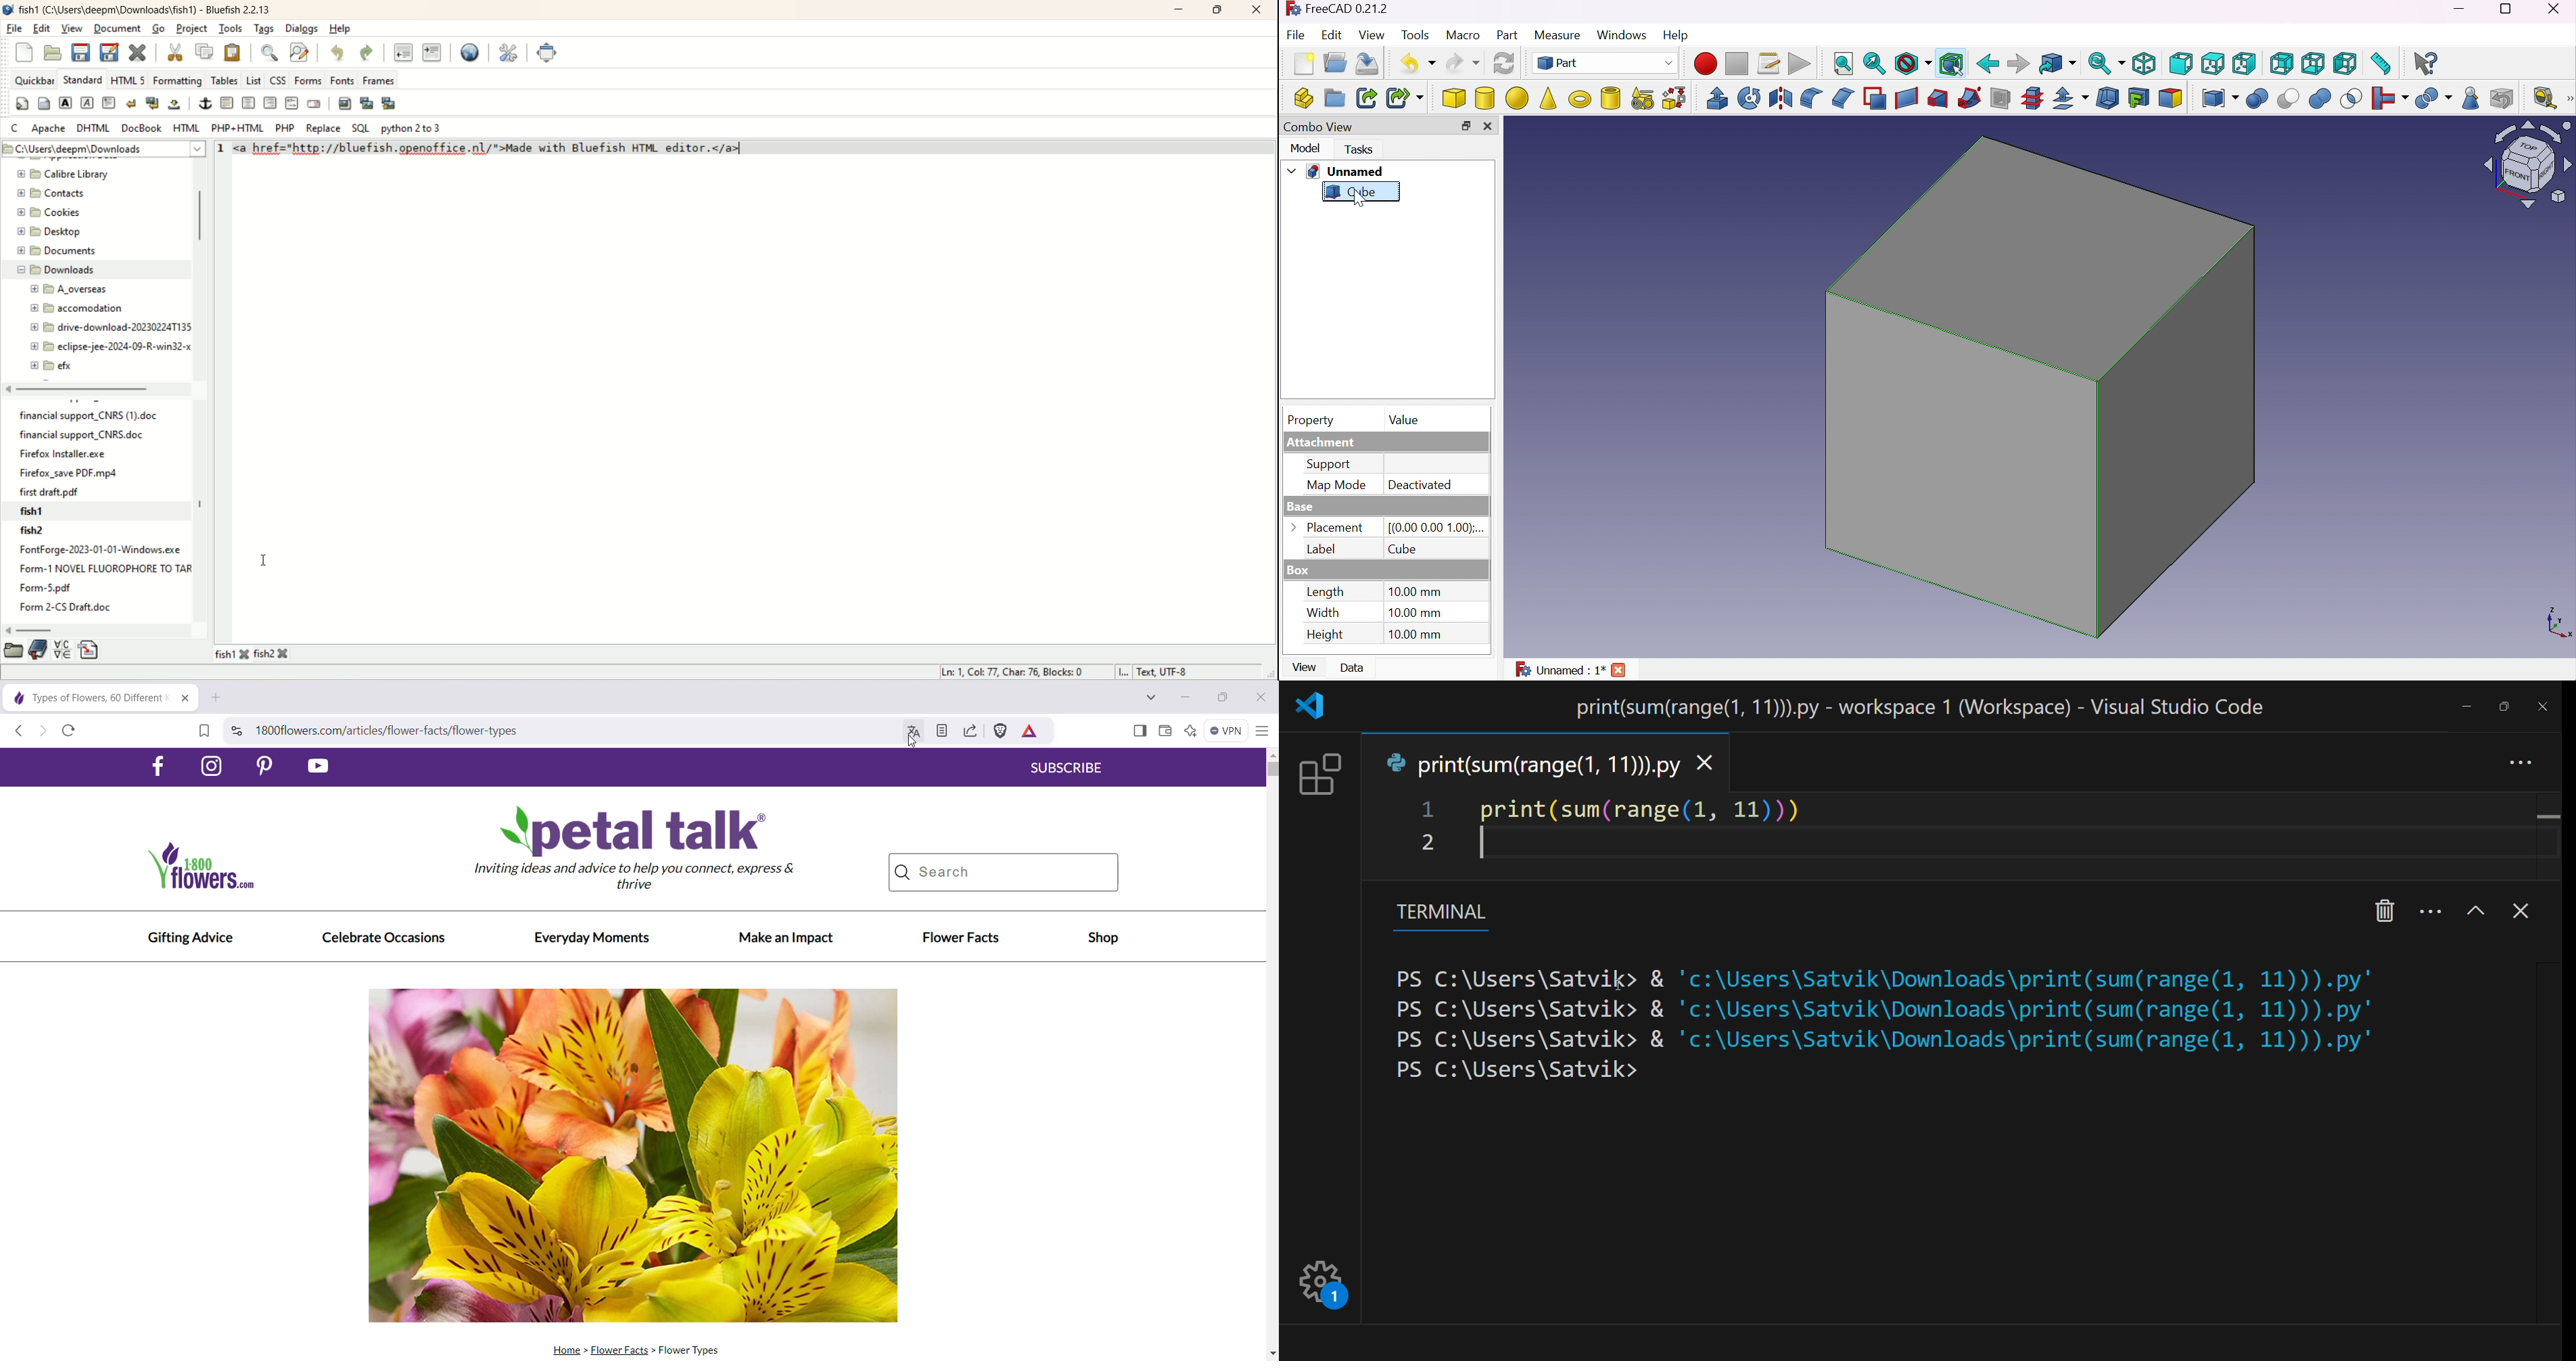 The width and height of the screenshot is (2576, 1372). What do you see at coordinates (205, 733) in the screenshot?
I see `Bookmark this page` at bounding box center [205, 733].